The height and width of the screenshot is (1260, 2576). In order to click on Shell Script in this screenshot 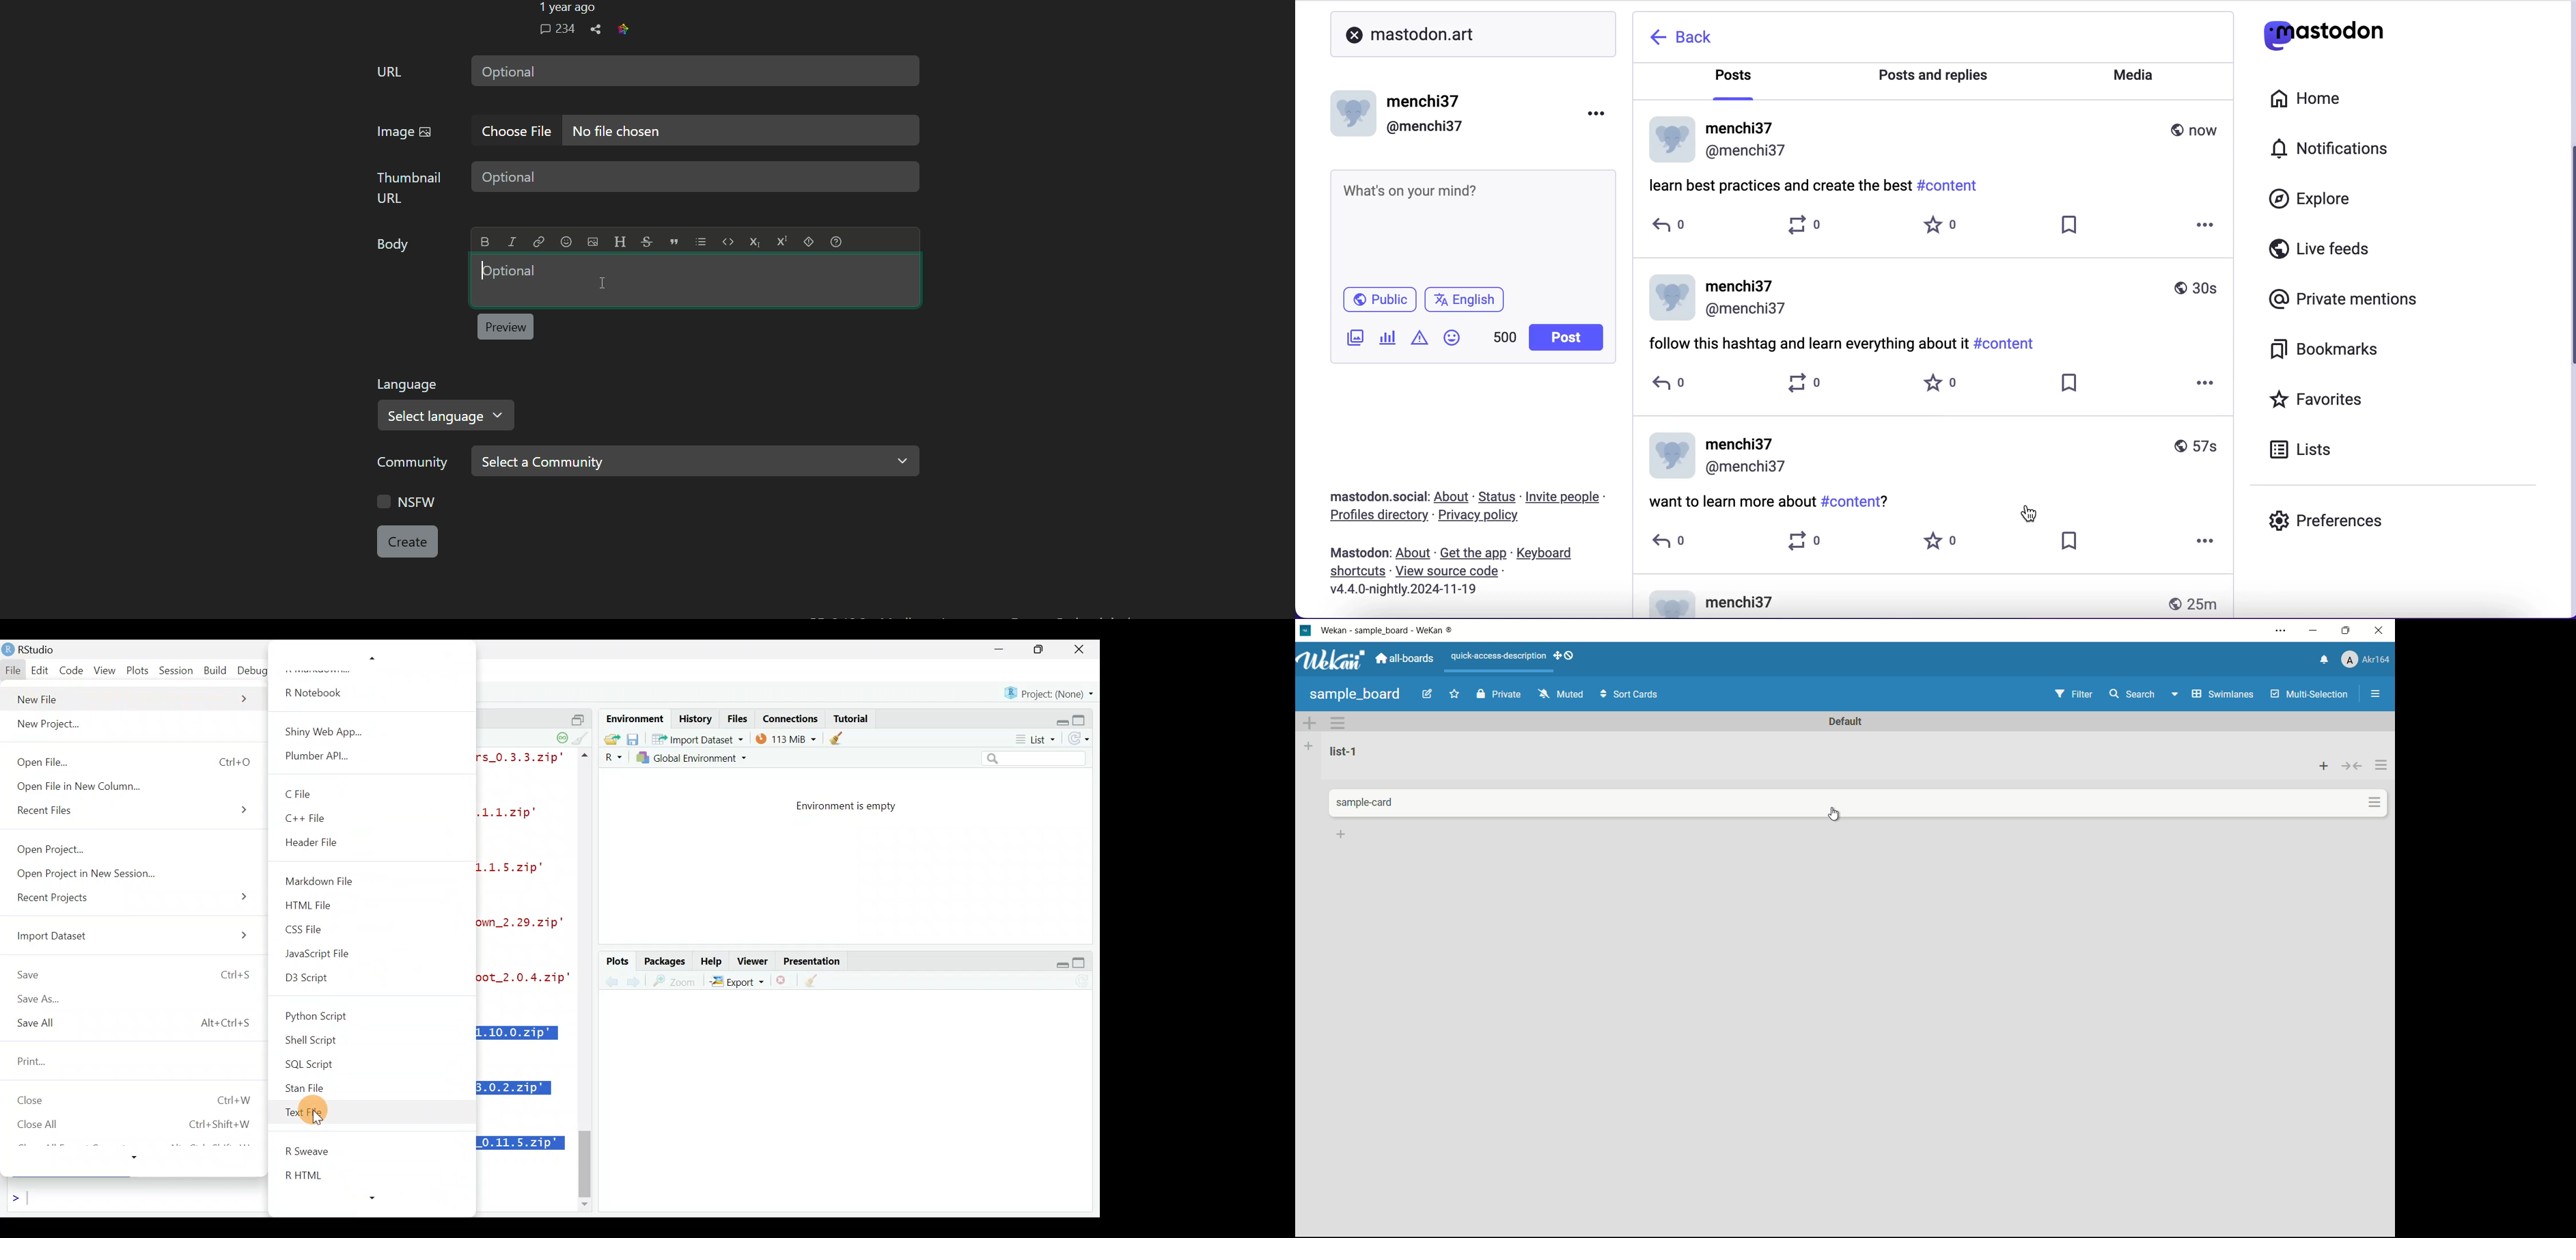, I will do `click(311, 1041)`.